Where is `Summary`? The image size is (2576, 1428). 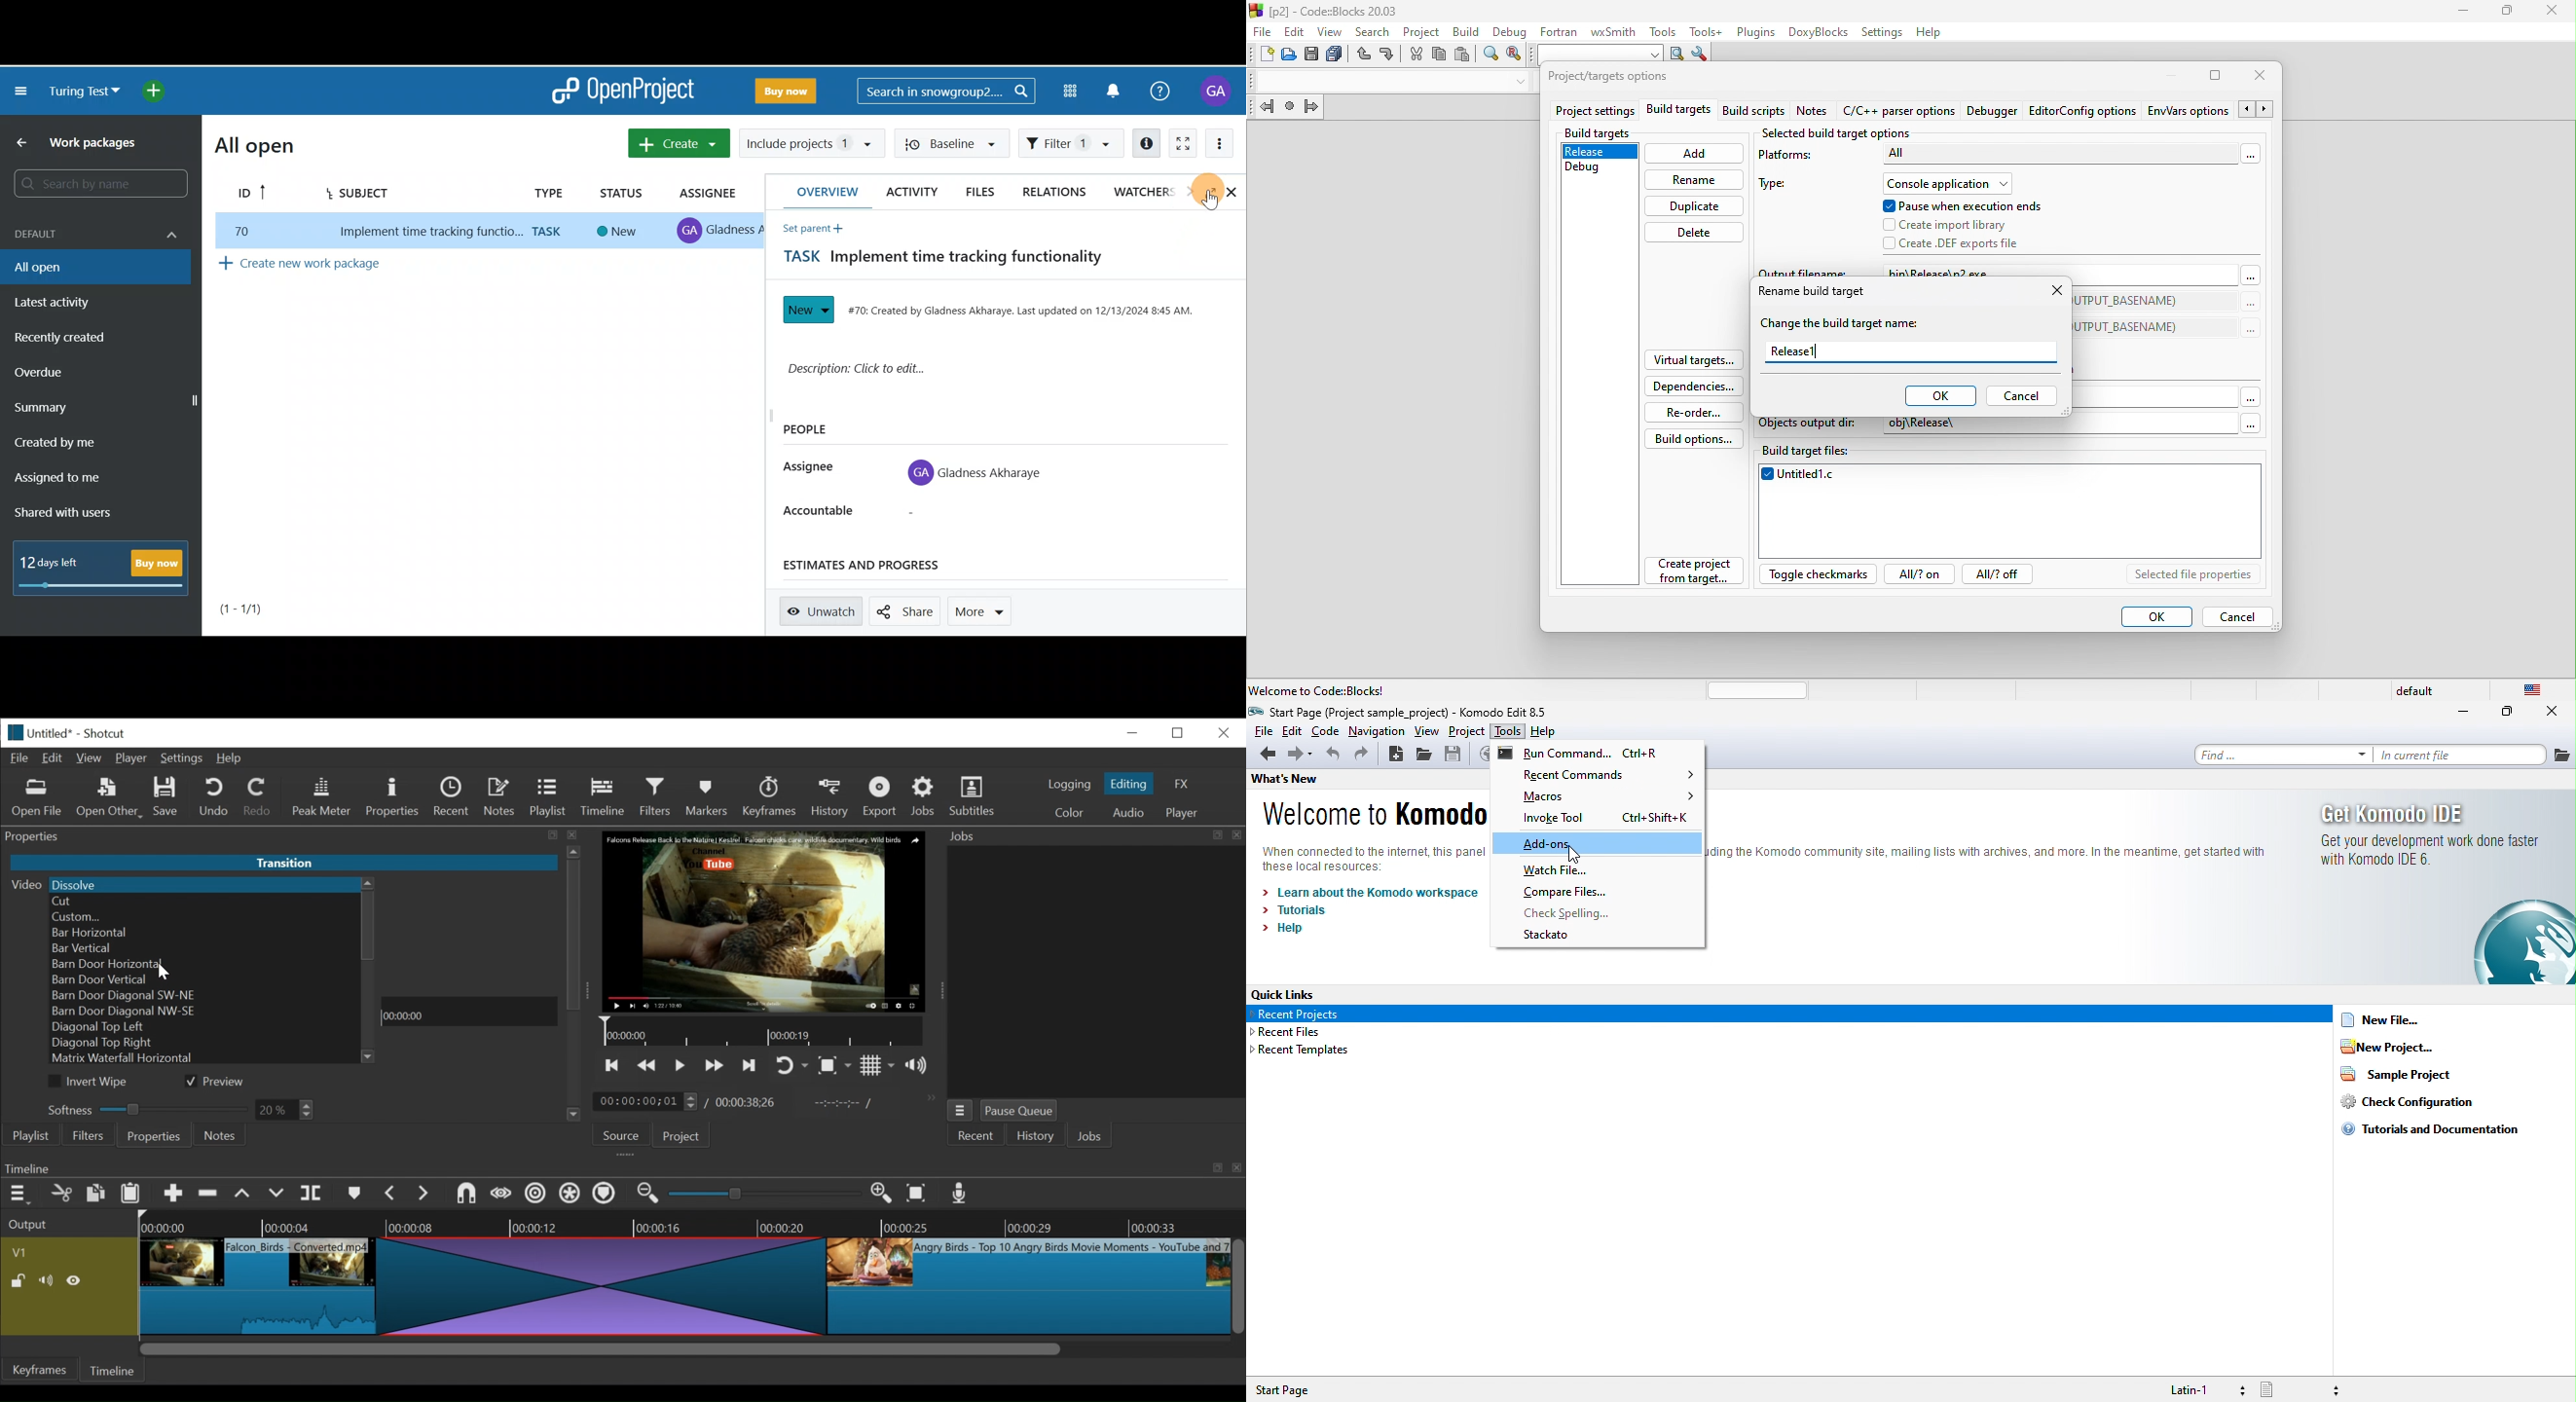
Summary is located at coordinates (103, 410).